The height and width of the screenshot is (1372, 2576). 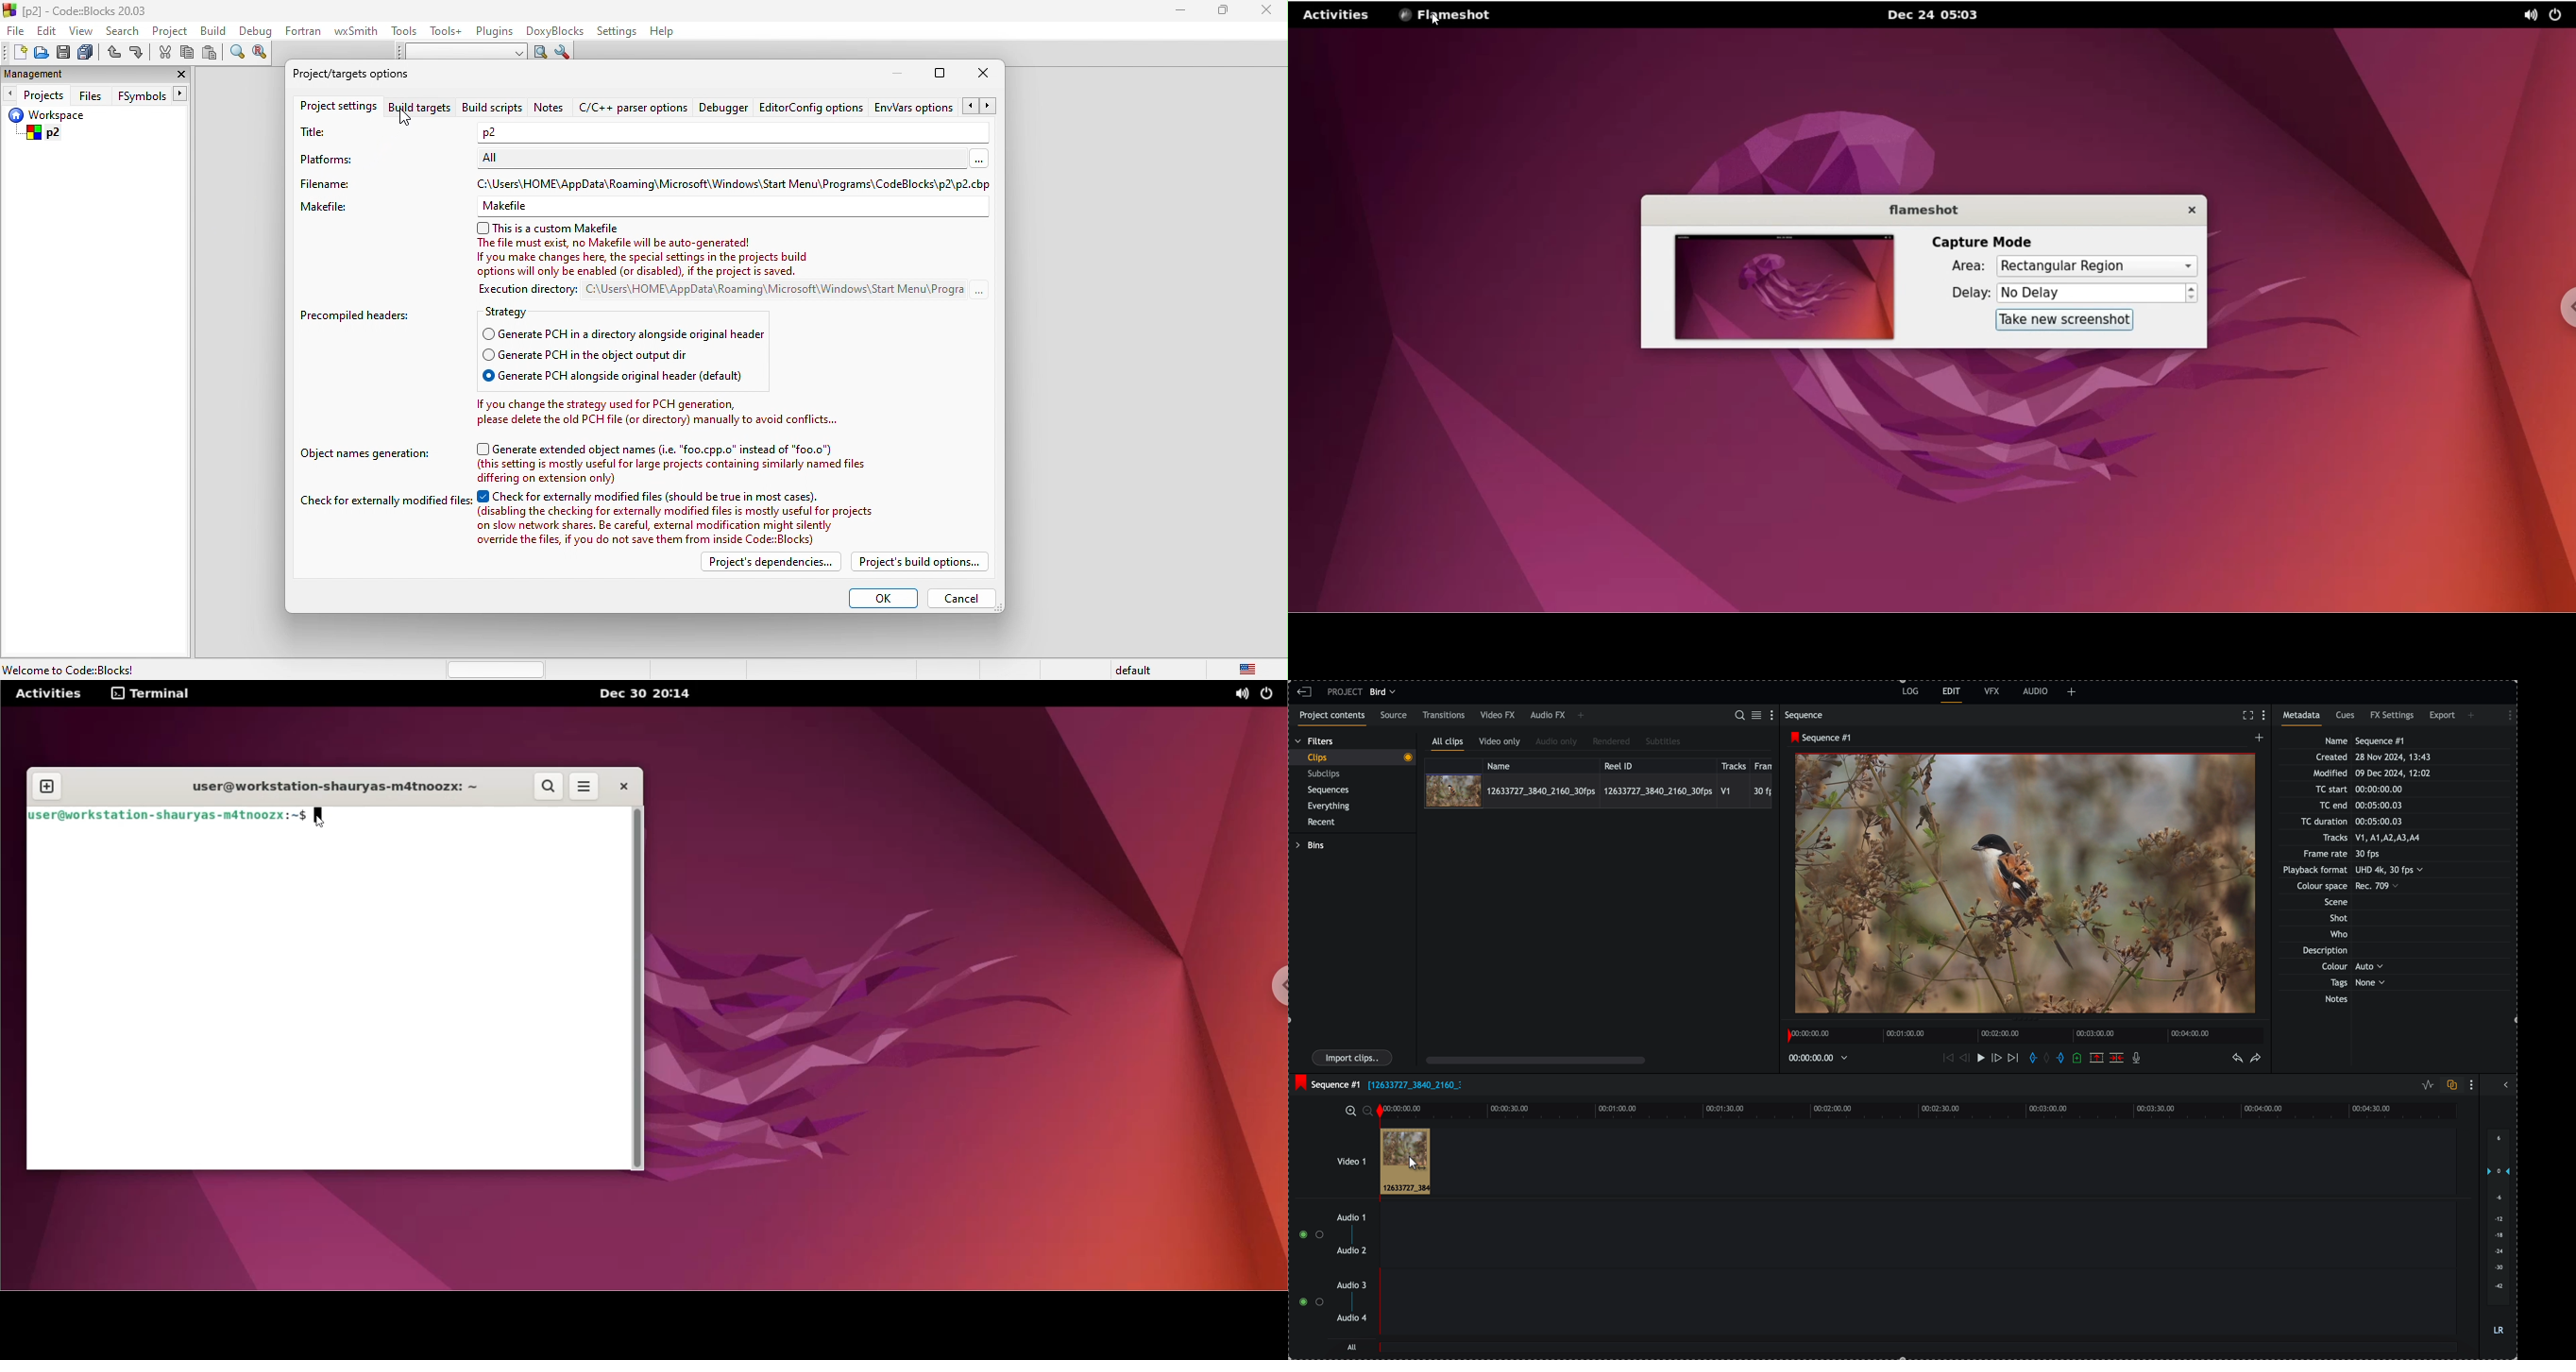 I want to click on copy, so click(x=189, y=55).